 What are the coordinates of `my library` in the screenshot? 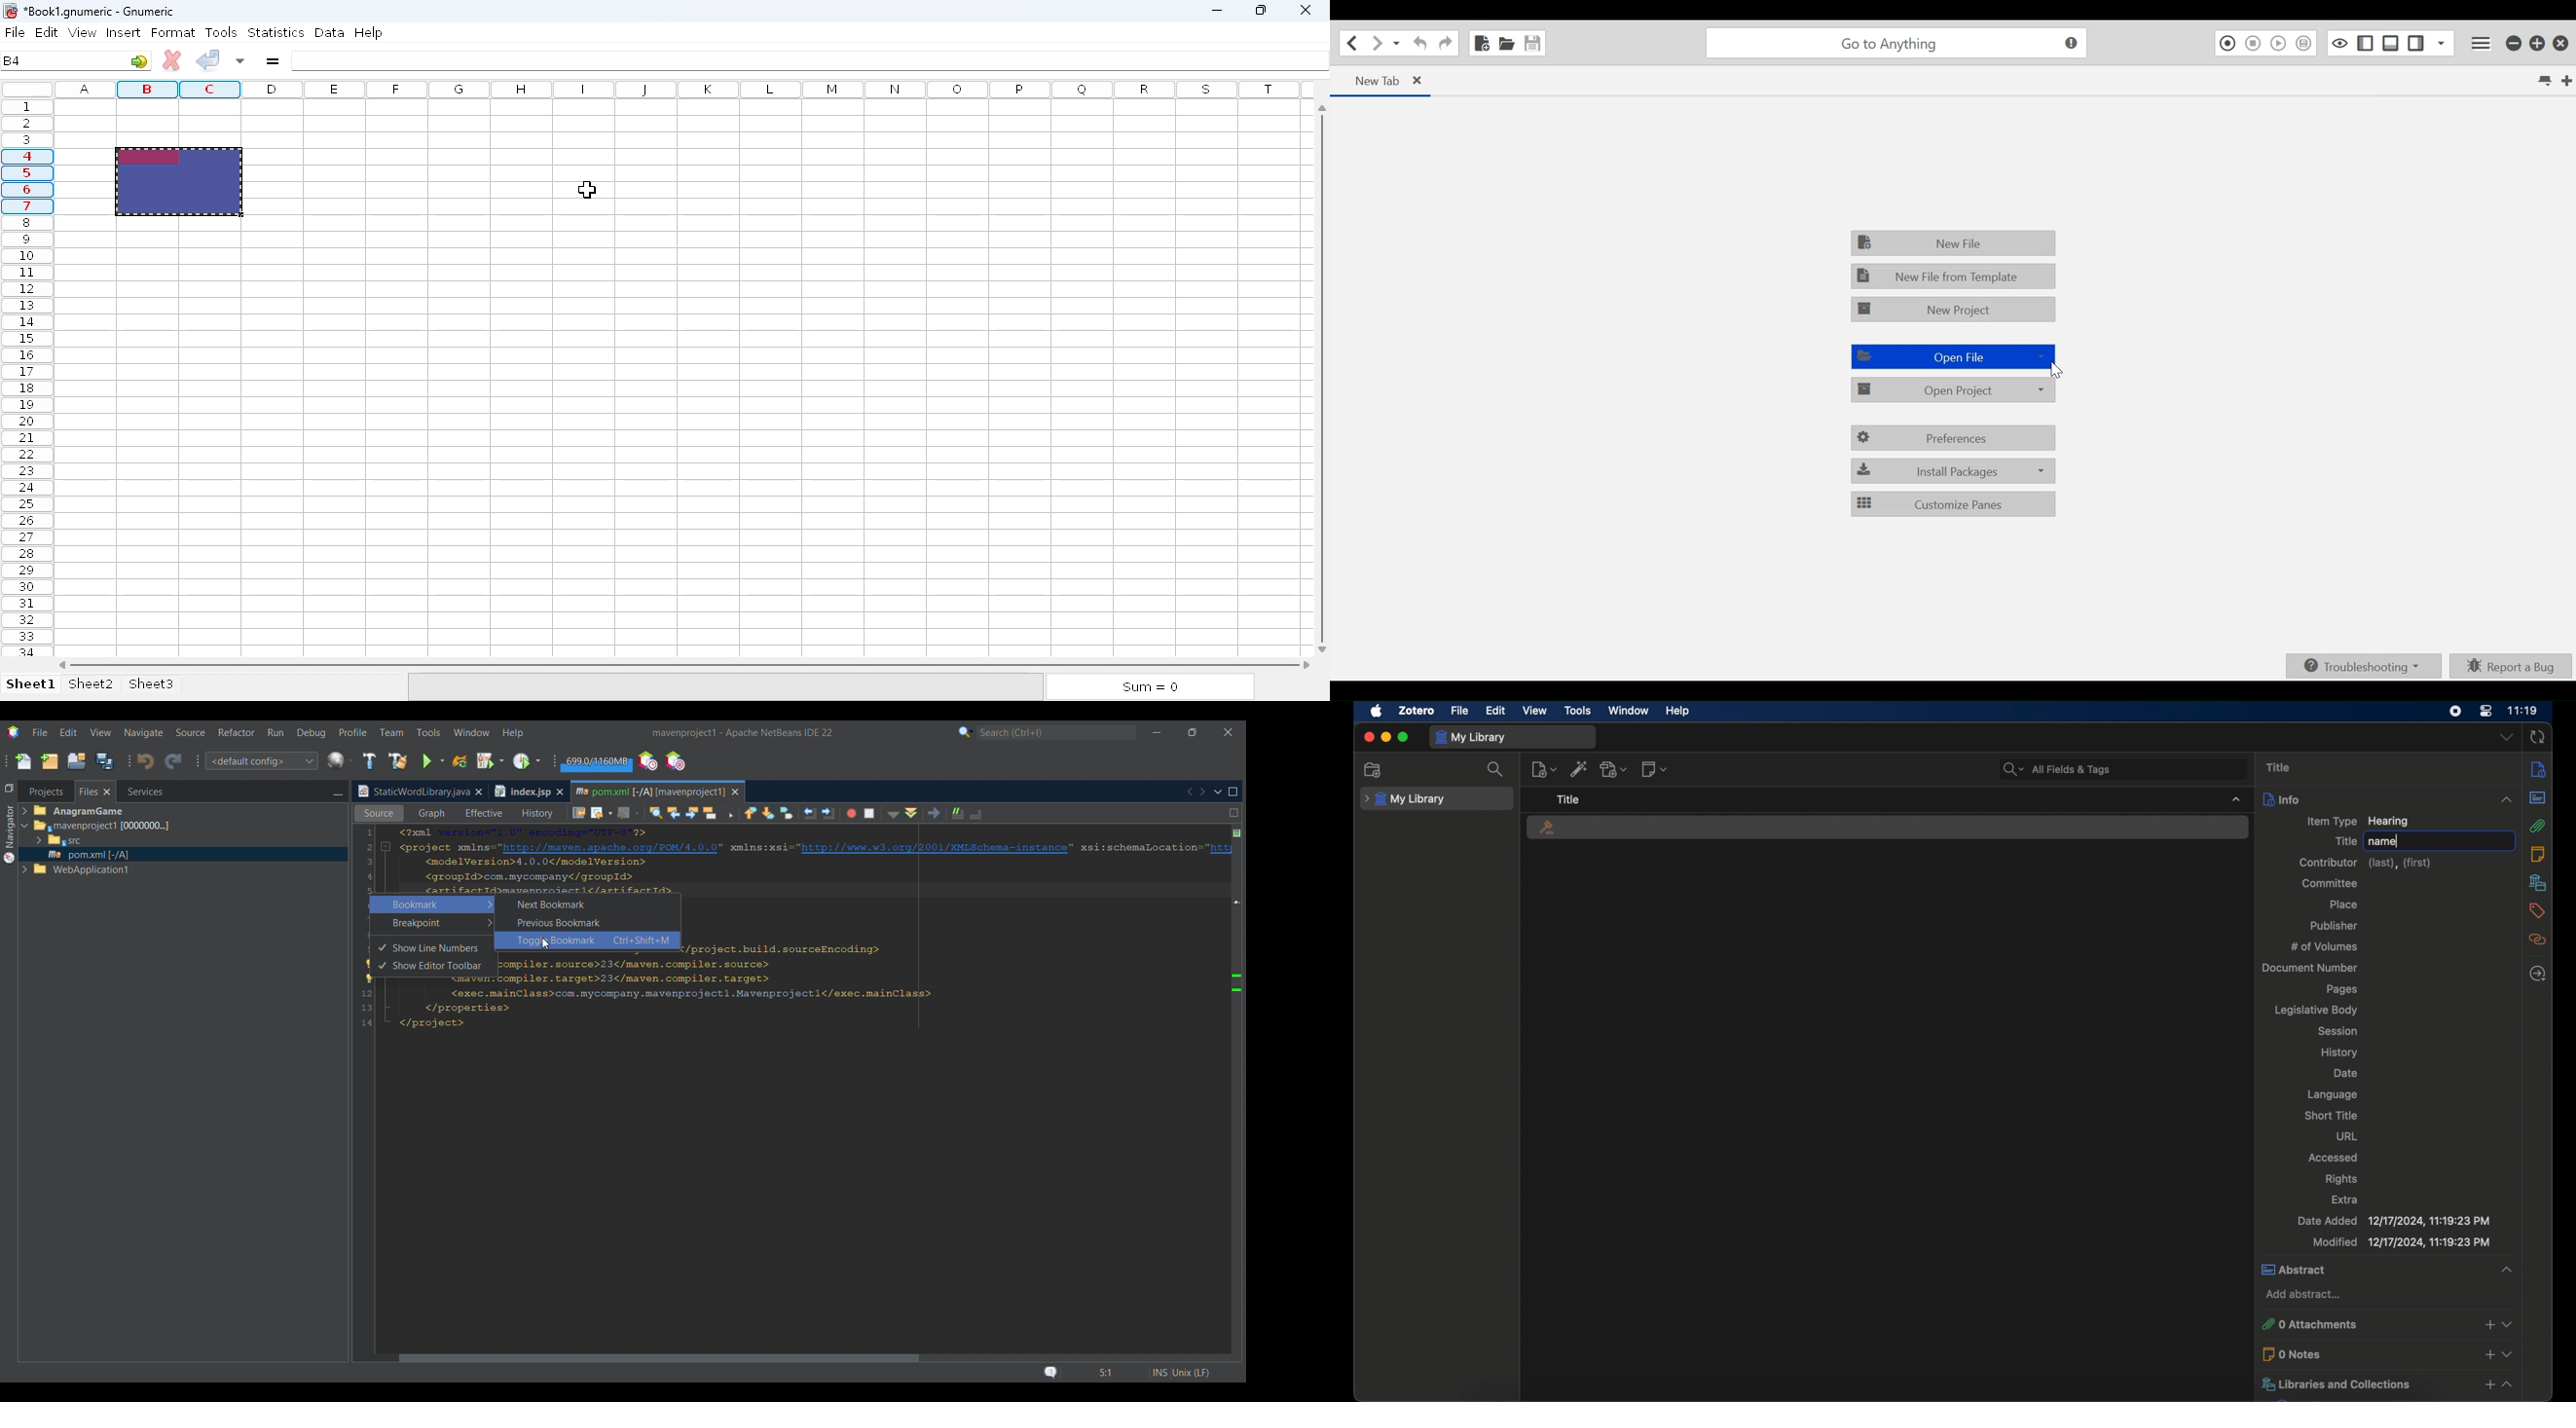 It's located at (1405, 799).